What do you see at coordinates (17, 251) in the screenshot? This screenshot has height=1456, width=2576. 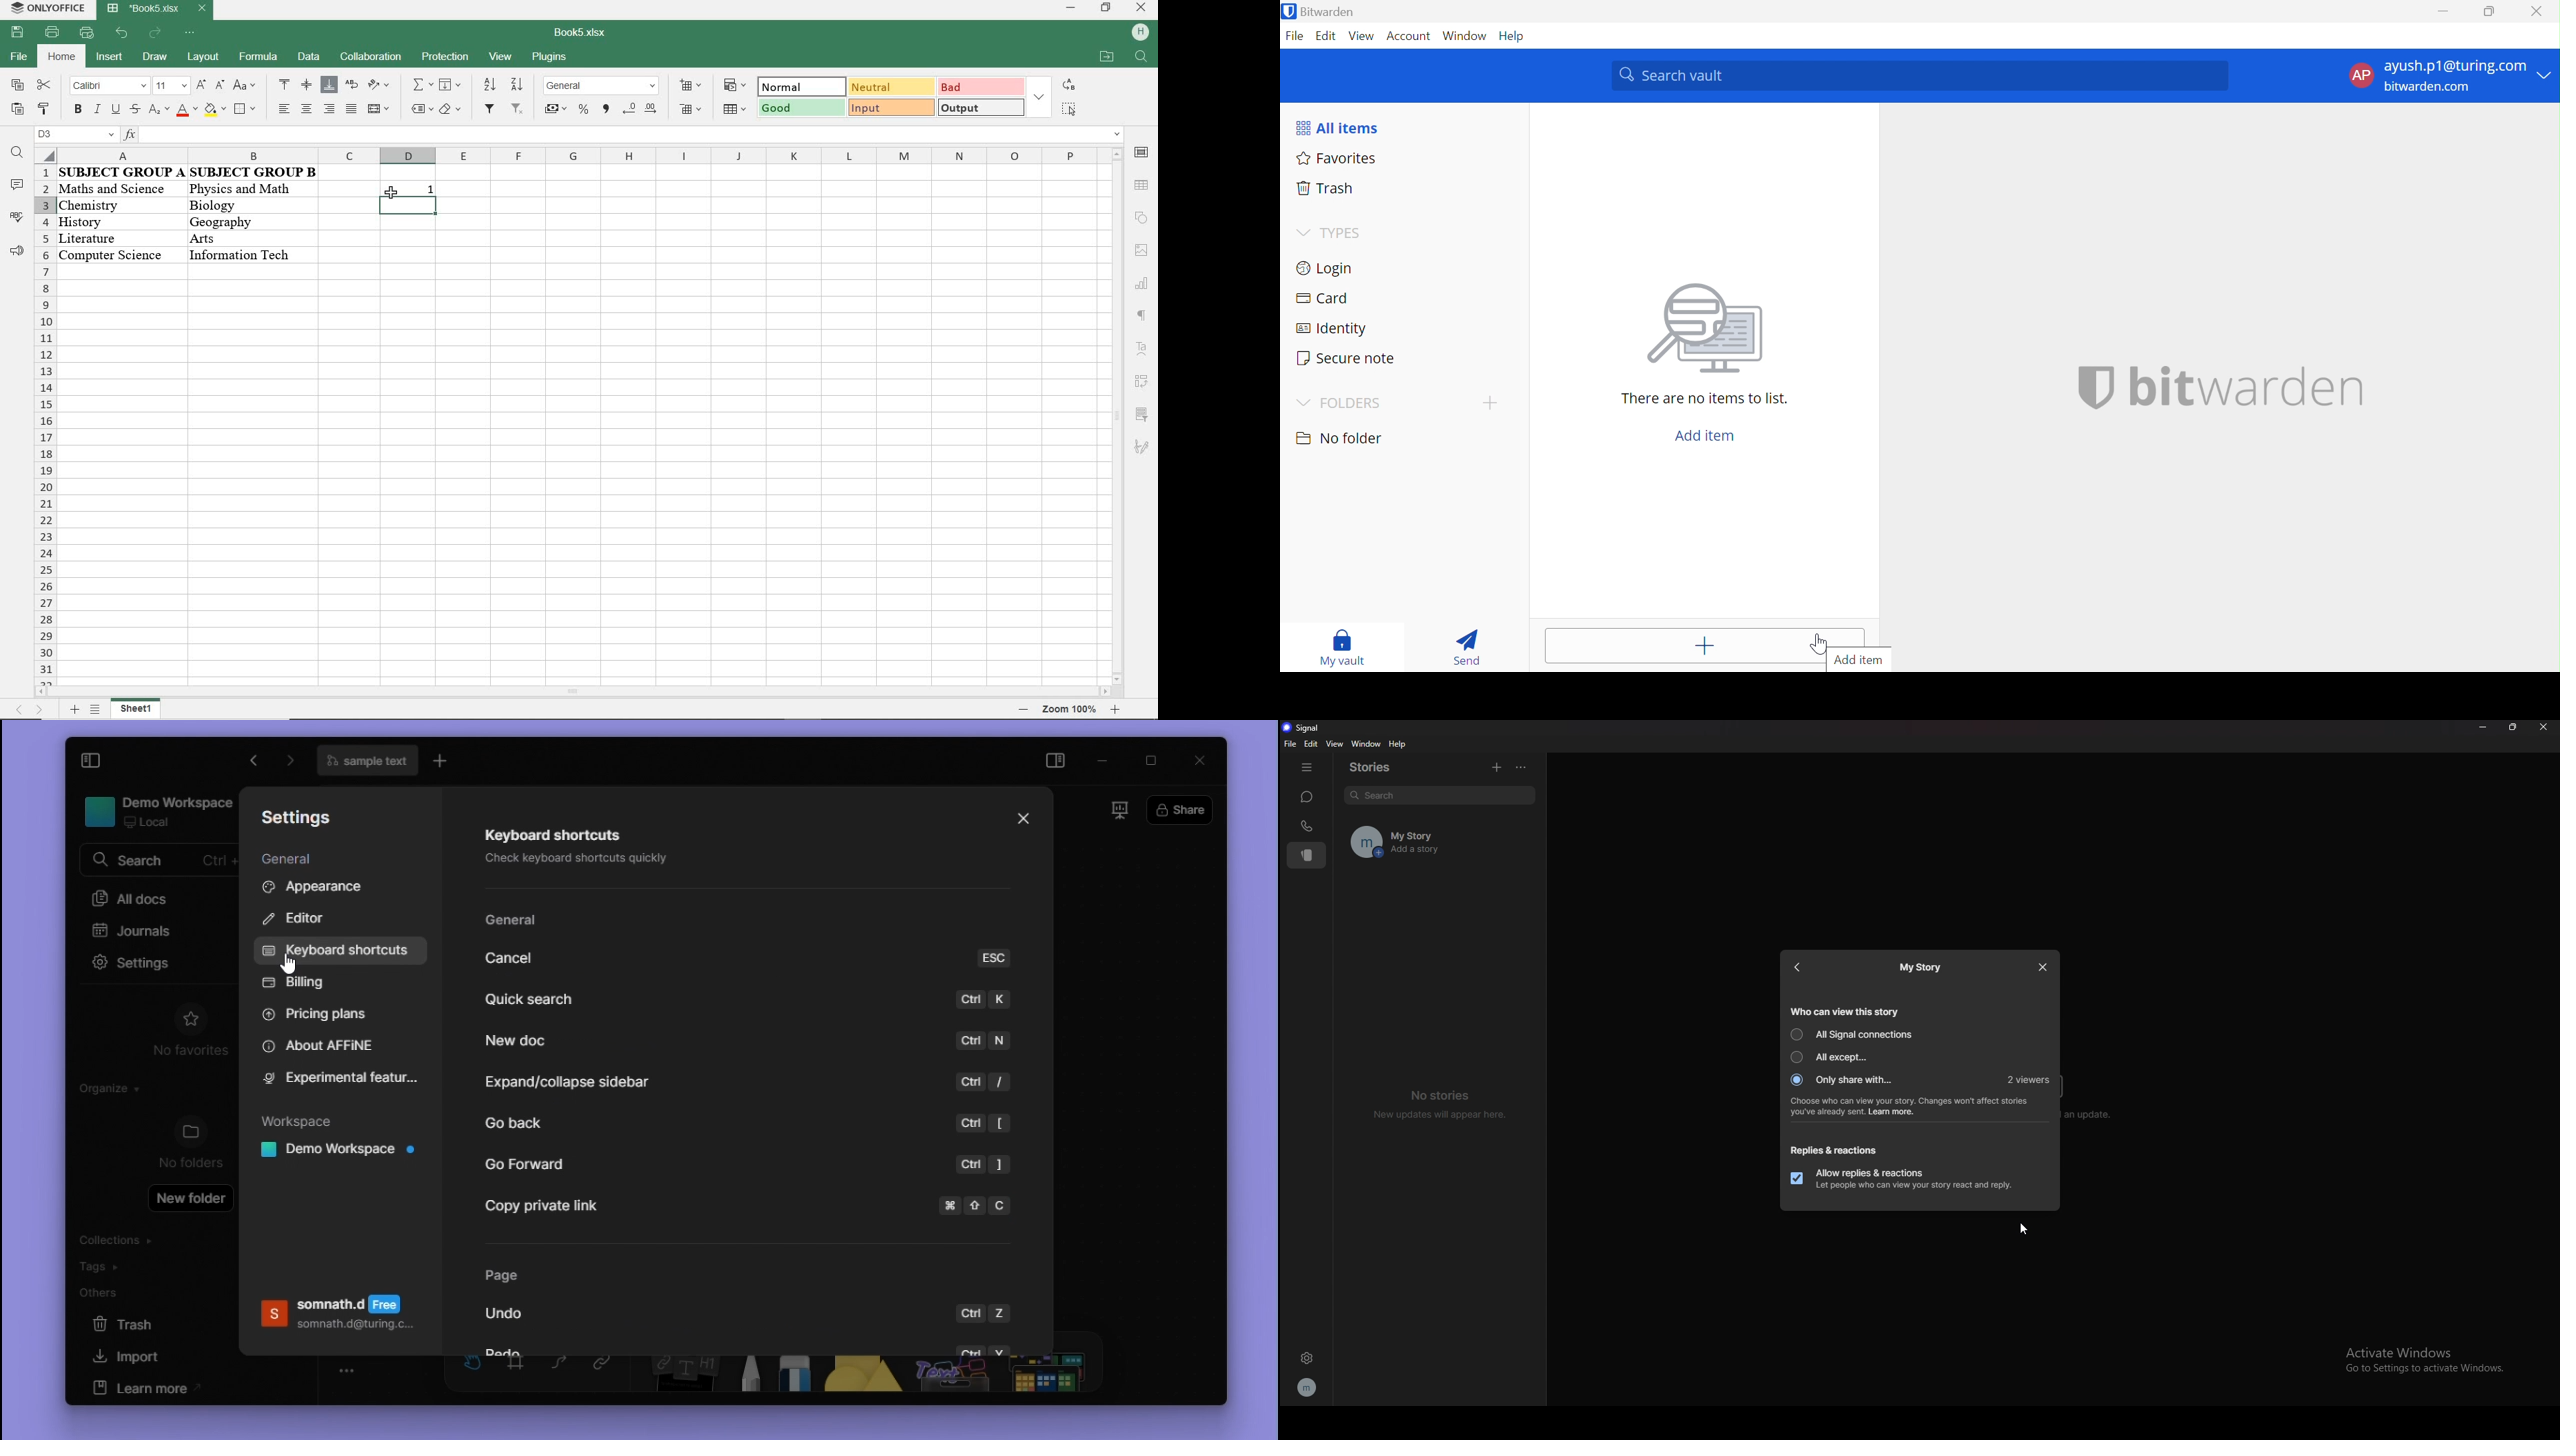 I see `feedback & support` at bounding box center [17, 251].